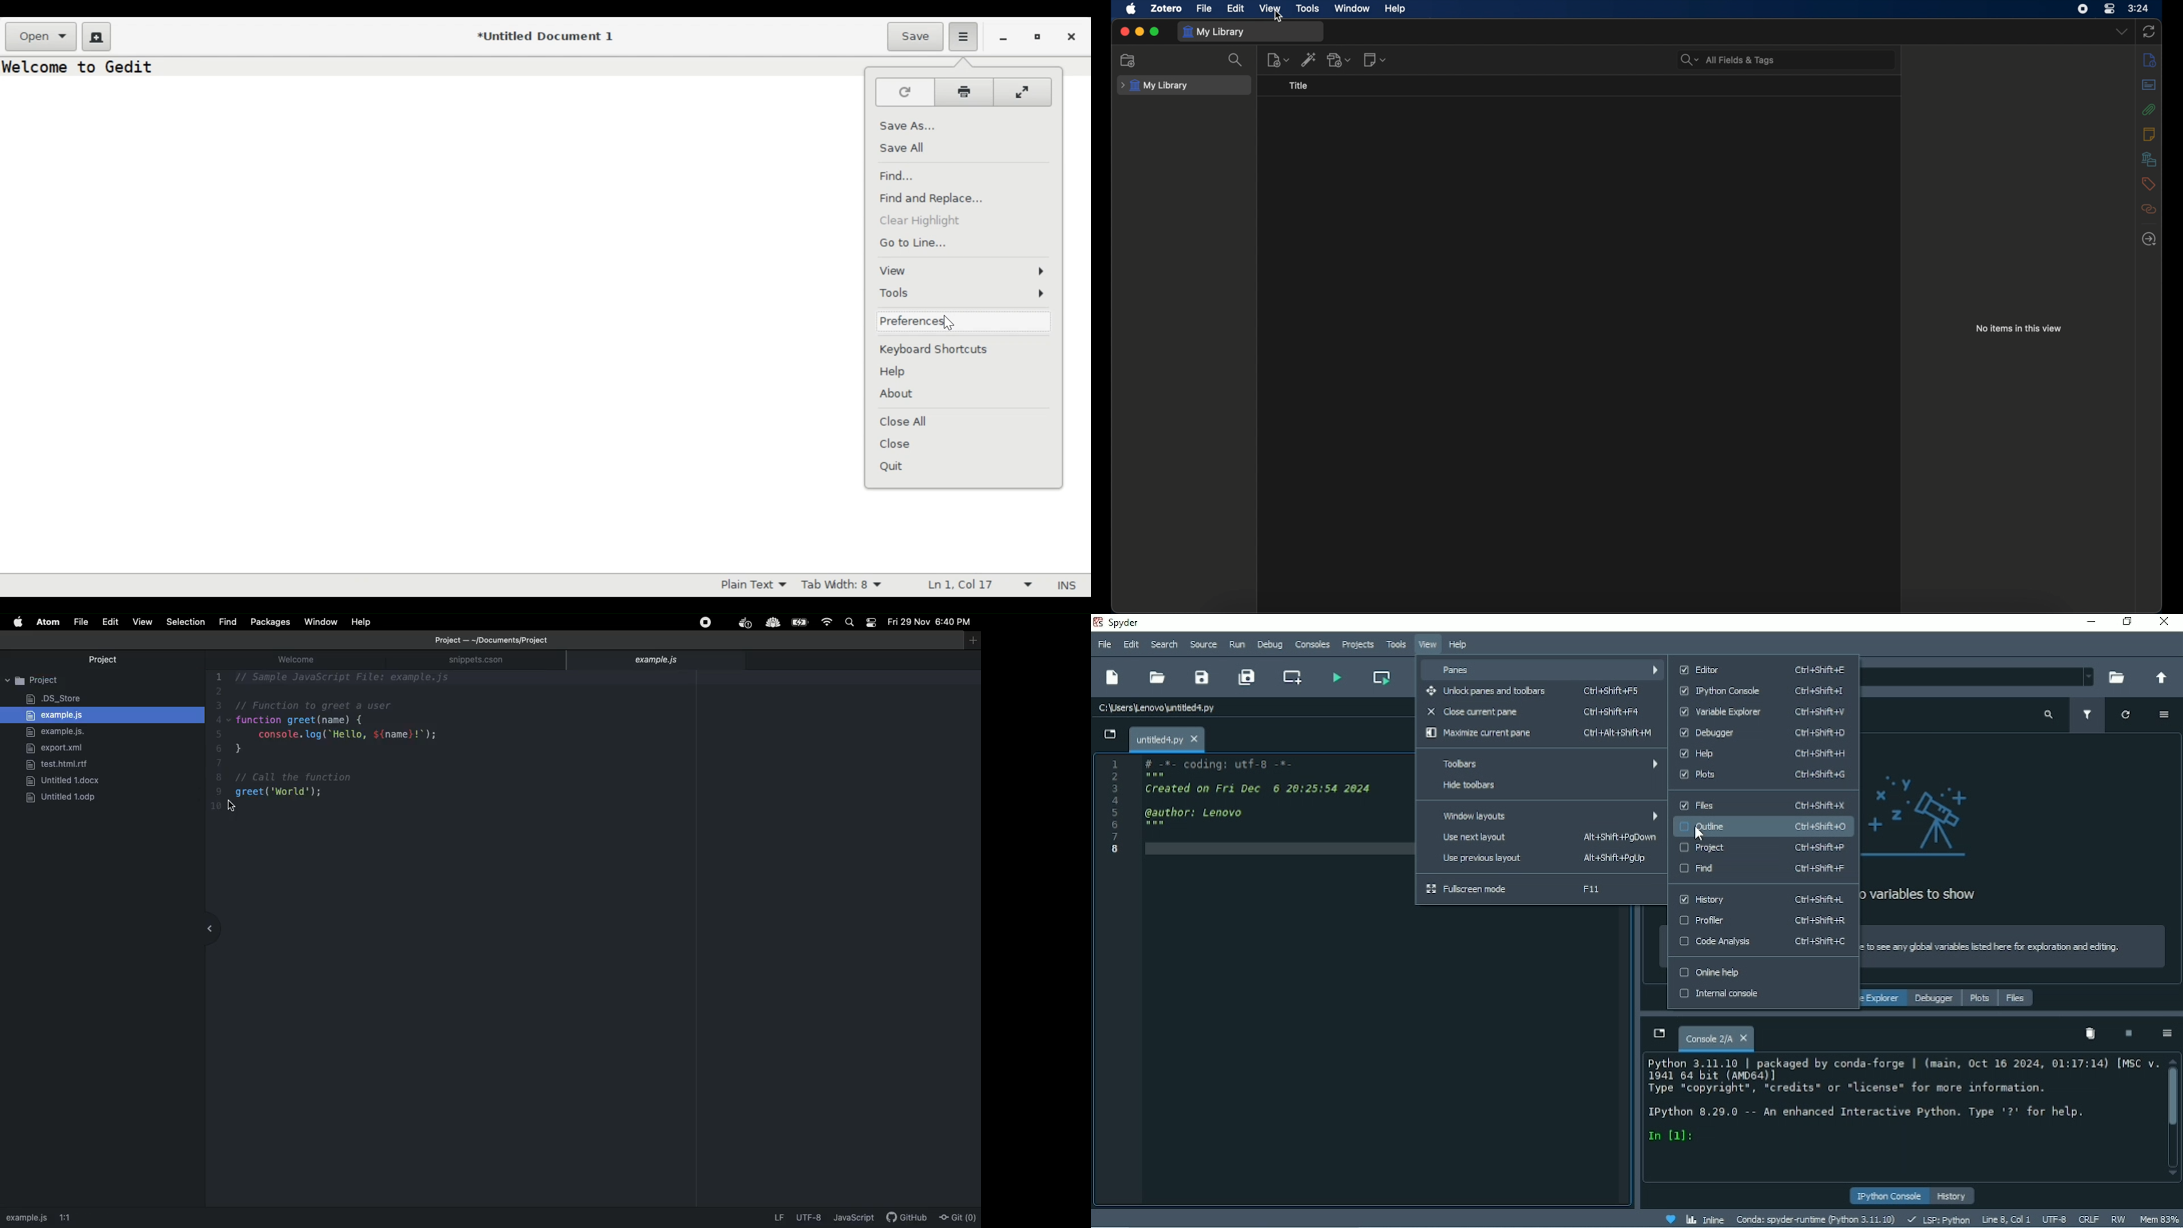 This screenshot has width=2184, height=1232. What do you see at coordinates (1381, 678) in the screenshot?
I see `Run current cell` at bounding box center [1381, 678].